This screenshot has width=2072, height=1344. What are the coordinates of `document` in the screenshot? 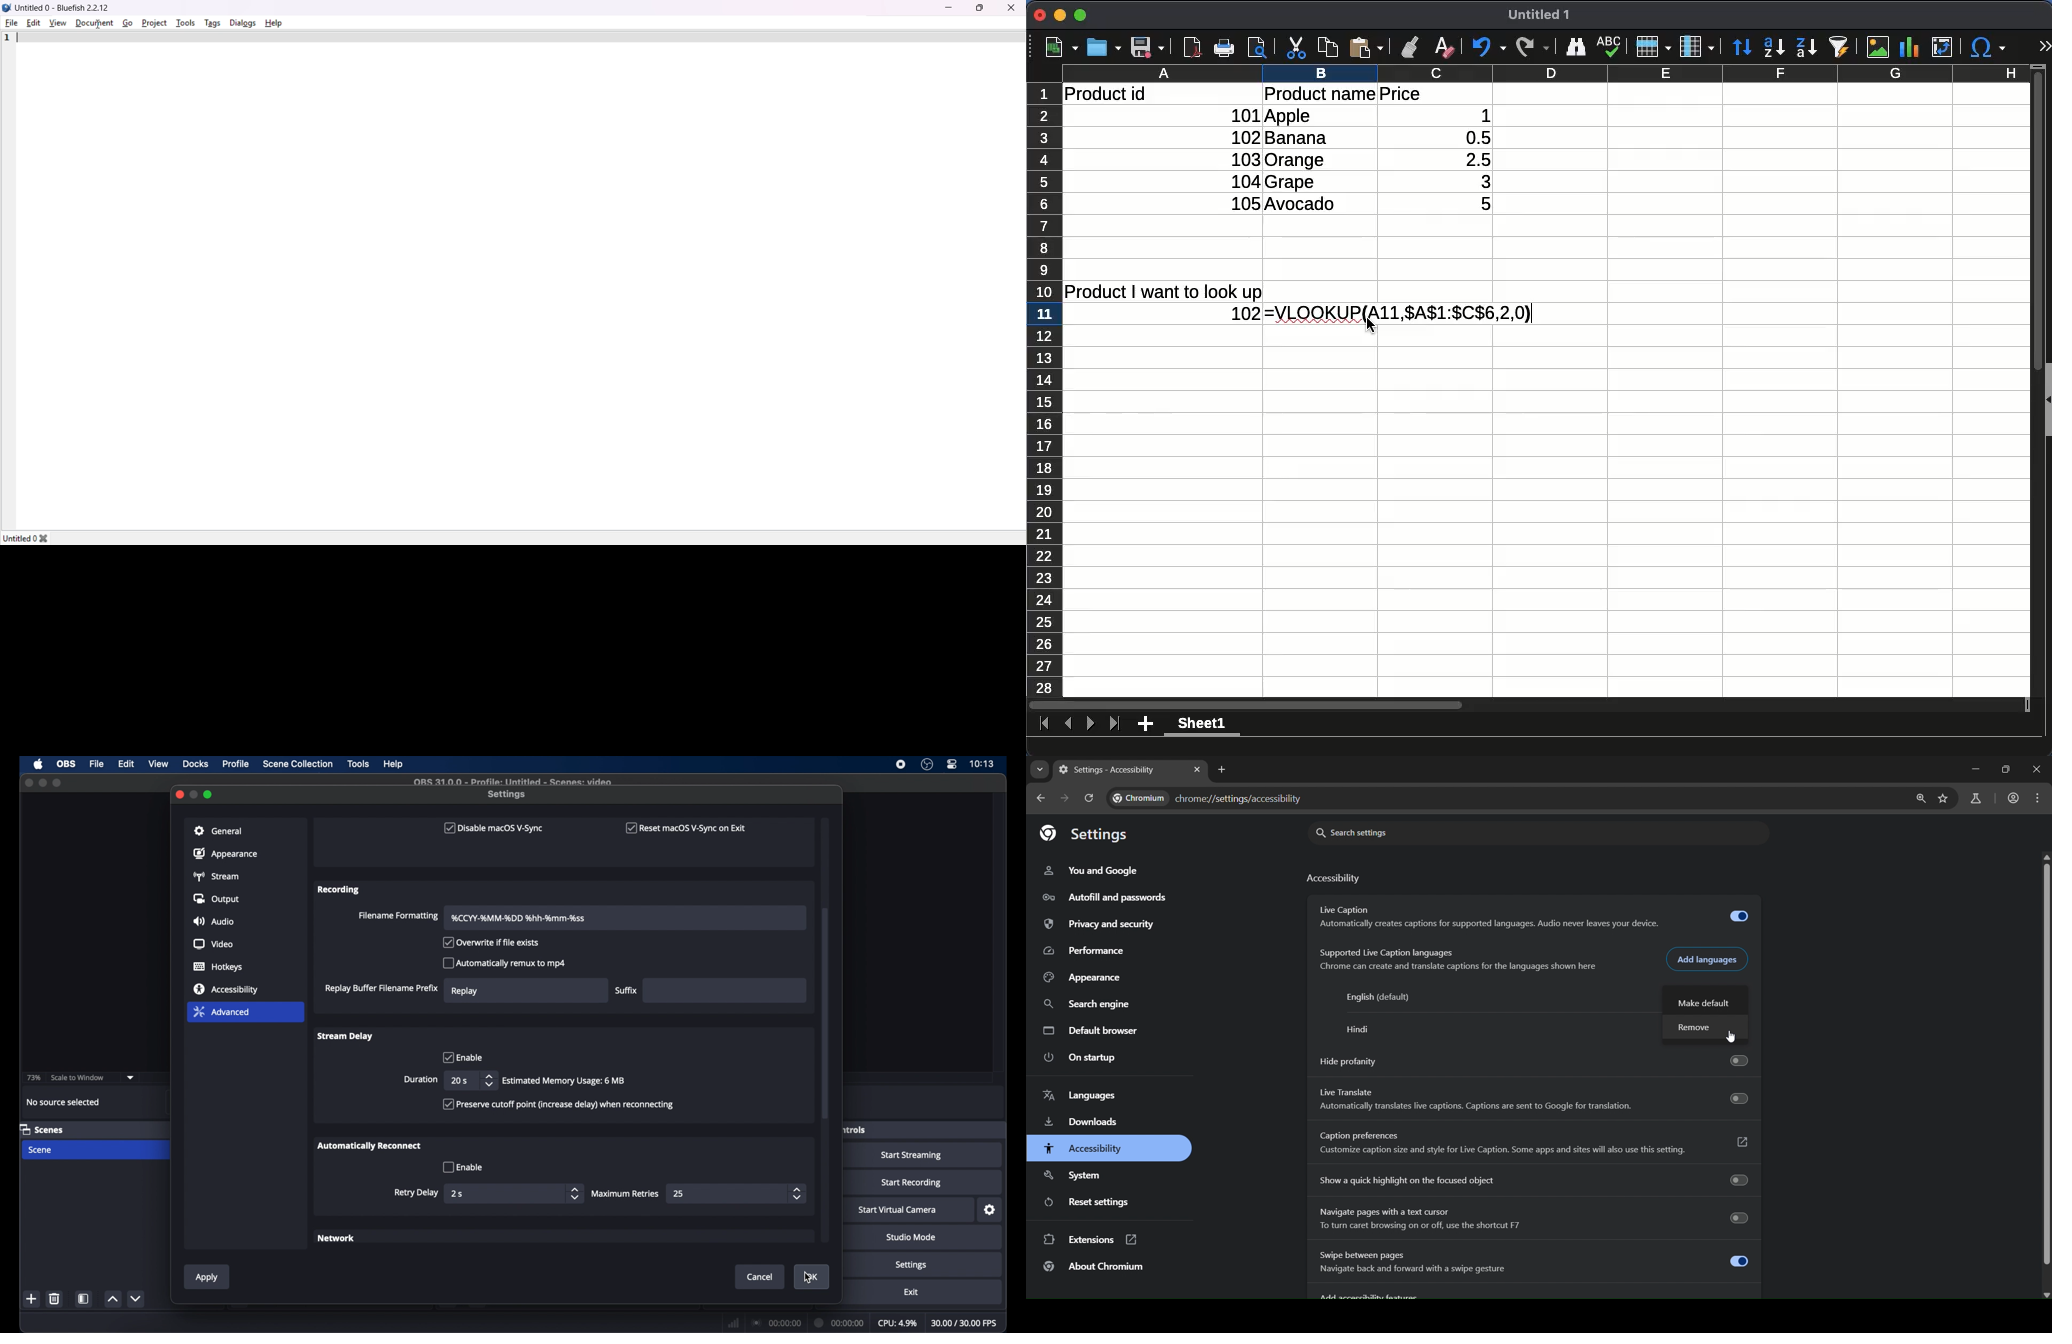 It's located at (93, 23).